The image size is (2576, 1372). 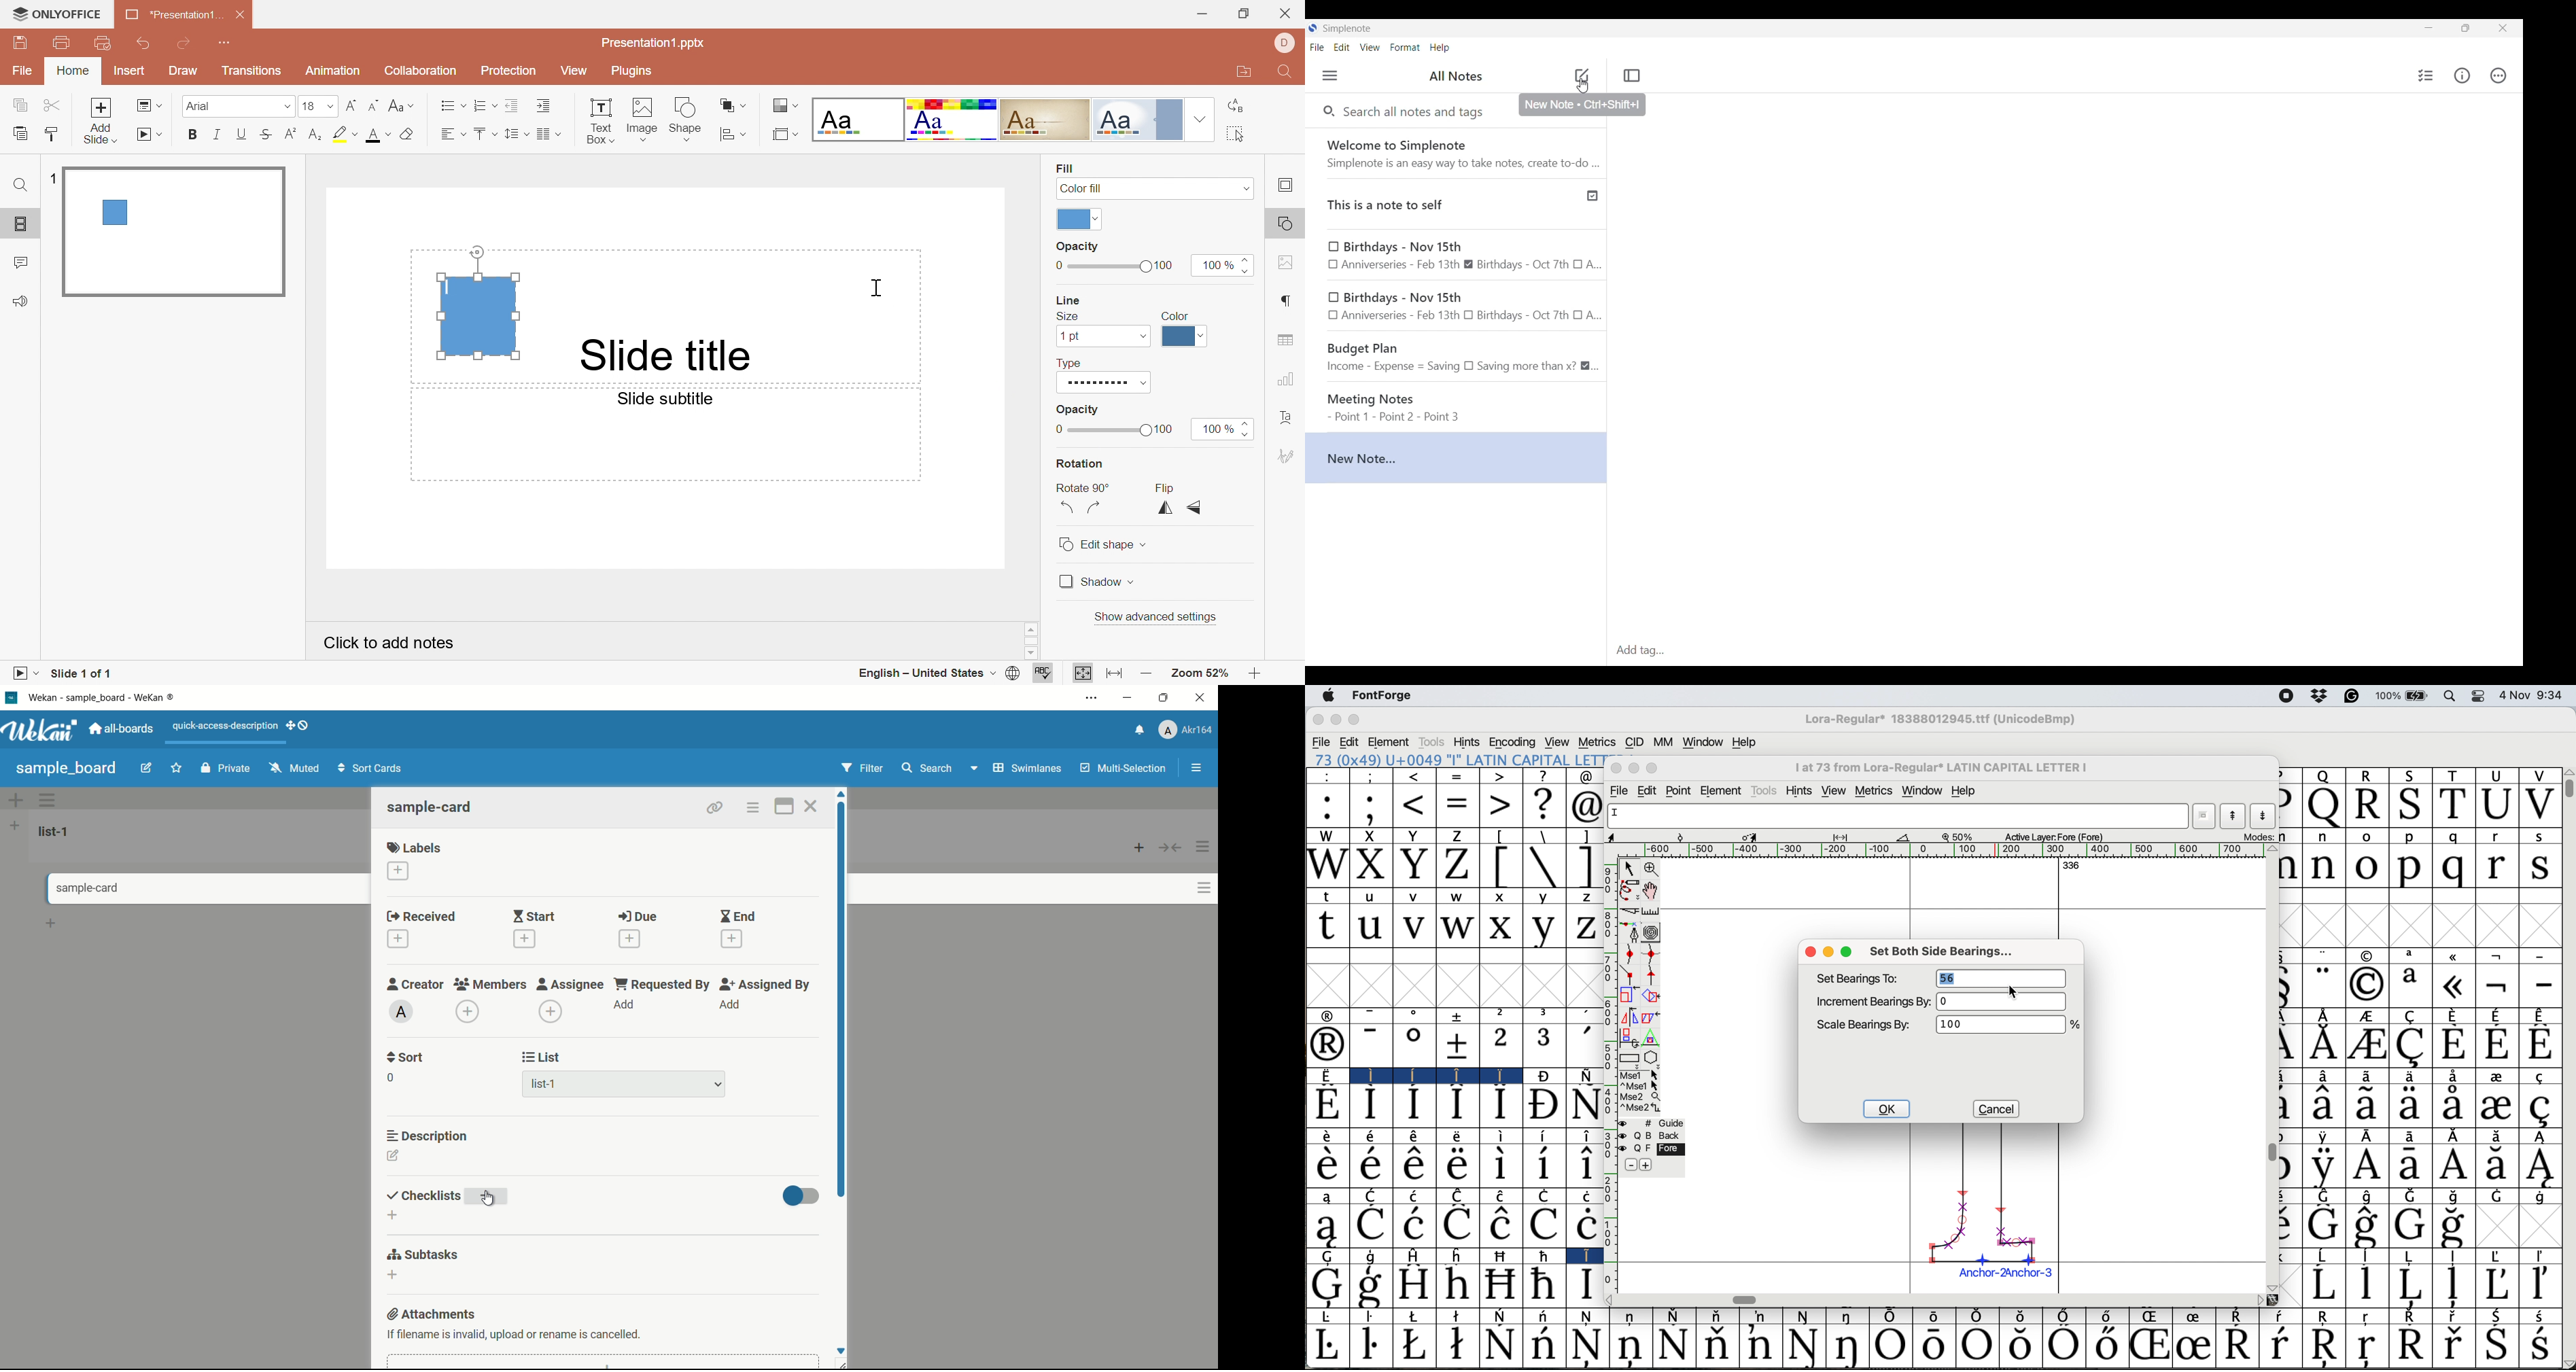 I want to click on Meeting Notes, so click(x=1457, y=403).